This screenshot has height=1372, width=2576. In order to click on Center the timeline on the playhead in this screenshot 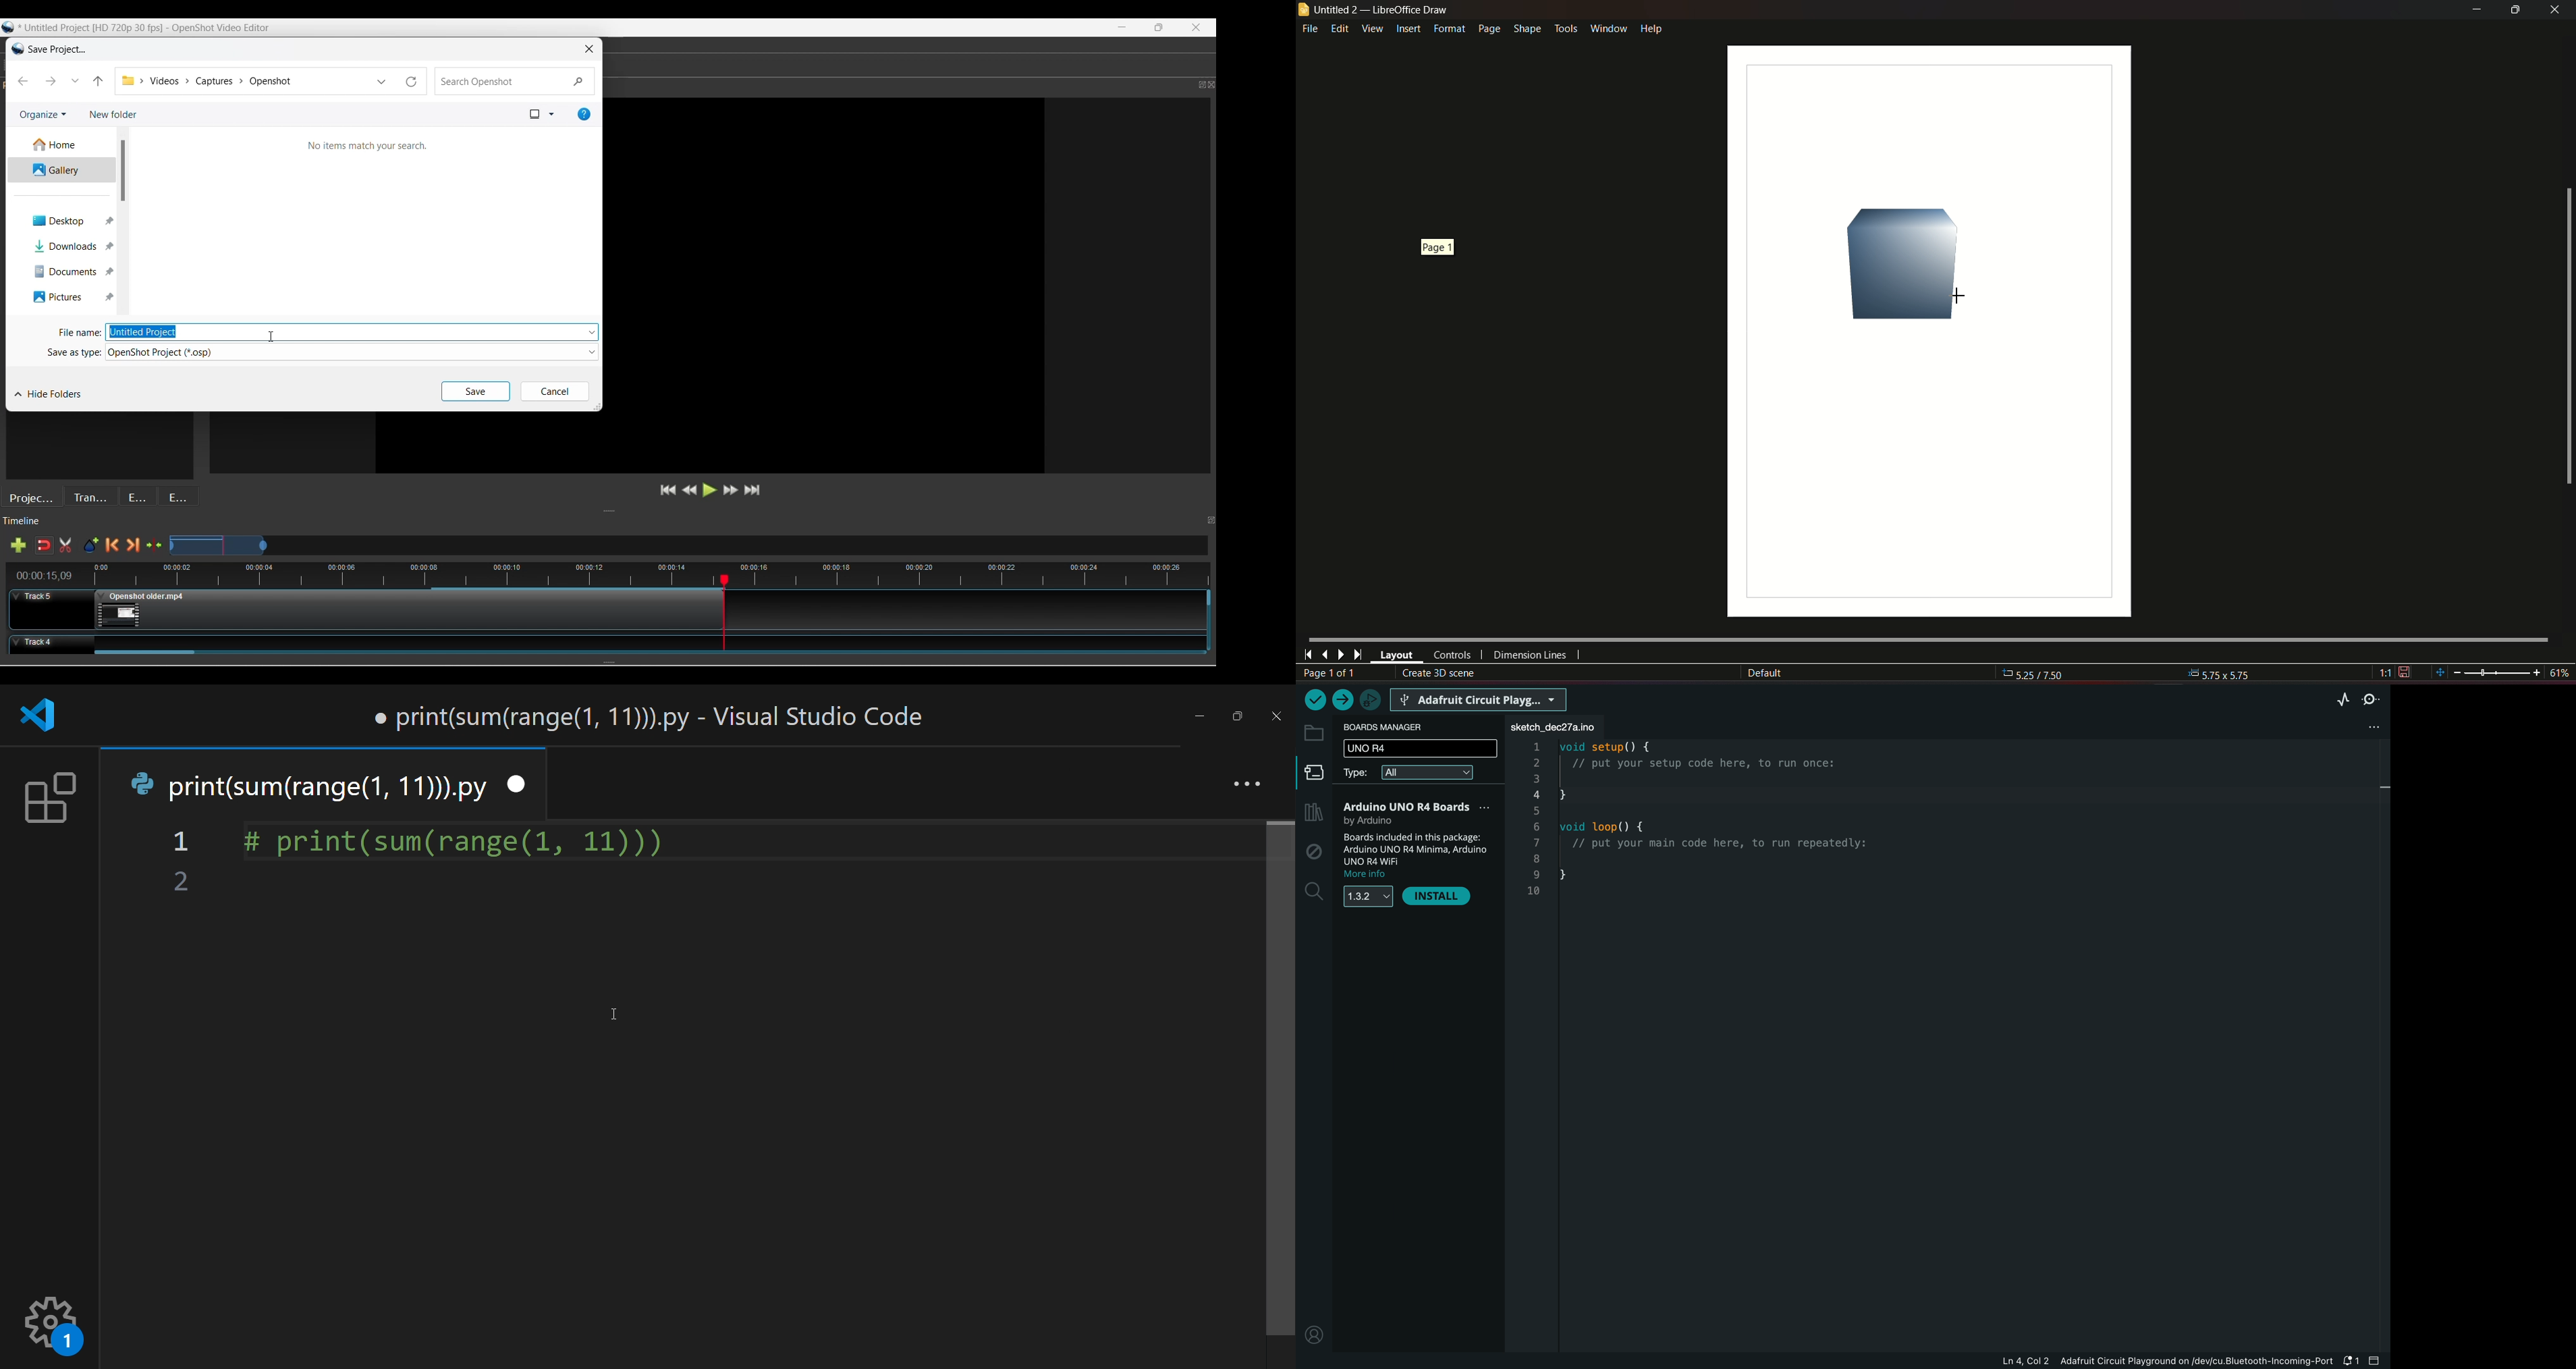, I will do `click(154, 545)`.